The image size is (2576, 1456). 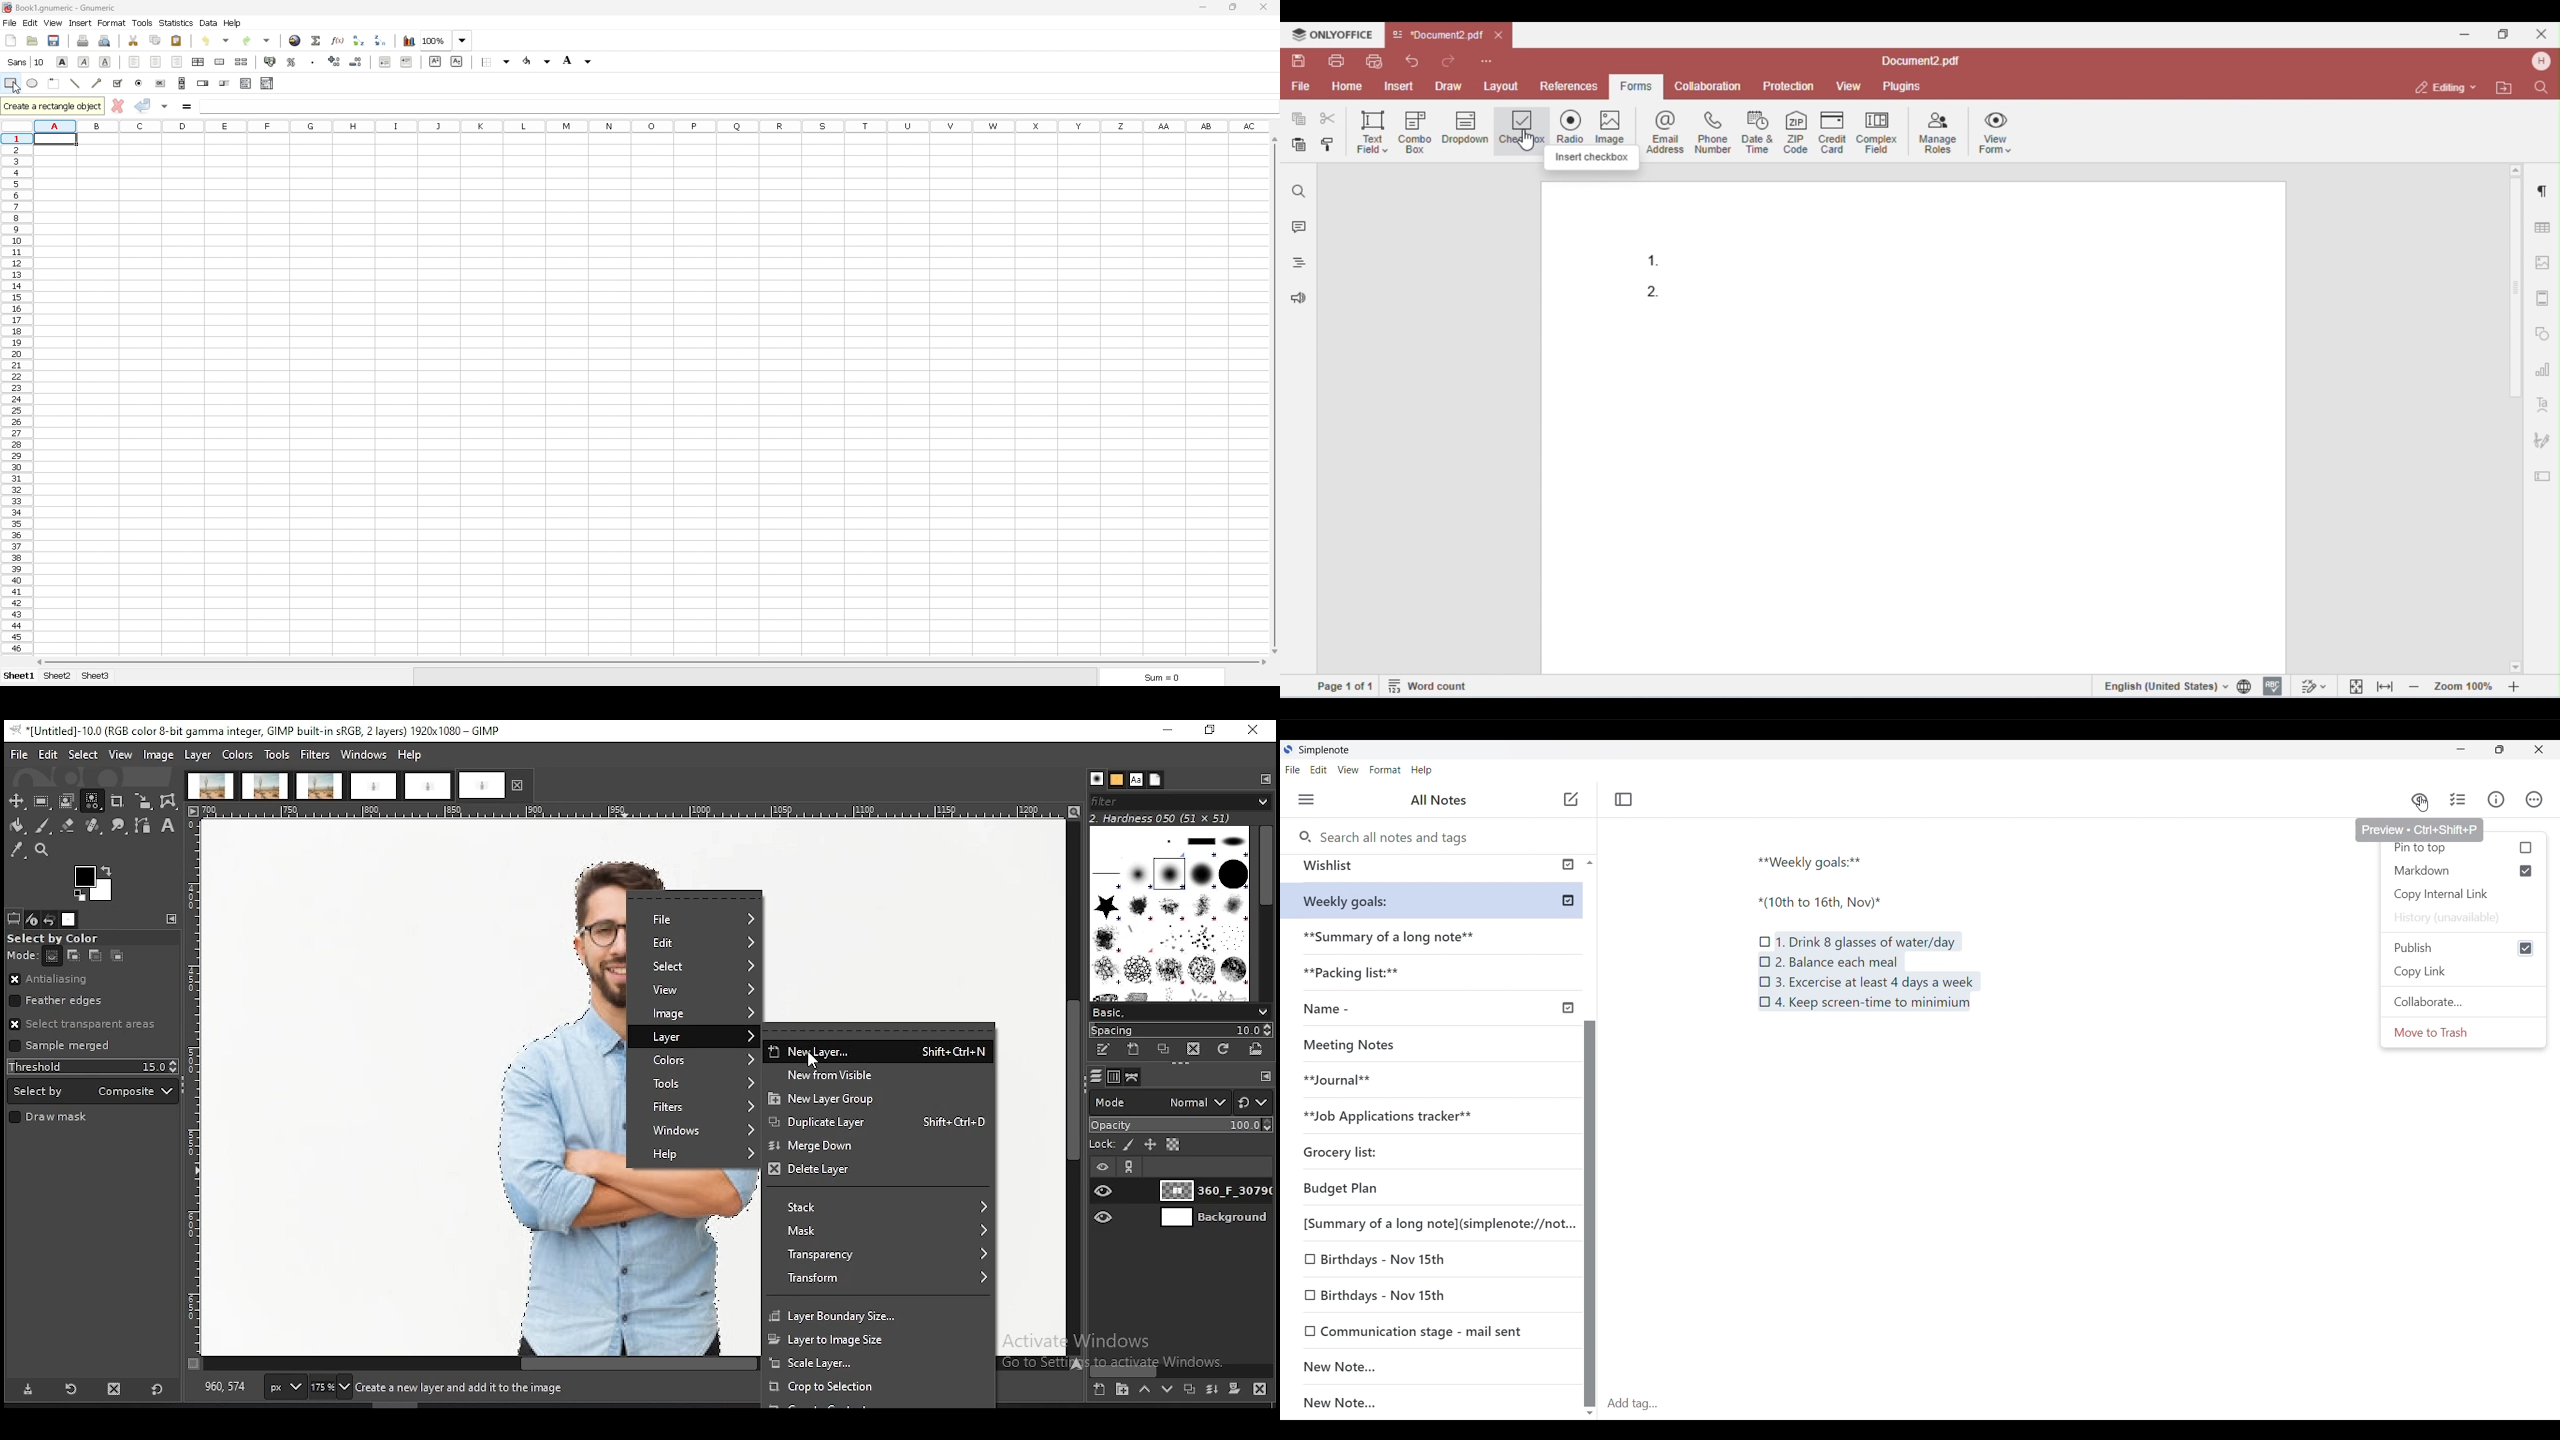 What do you see at coordinates (59, 677) in the screenshot?
I see `sheet 2` at bounding box center [59, 677].